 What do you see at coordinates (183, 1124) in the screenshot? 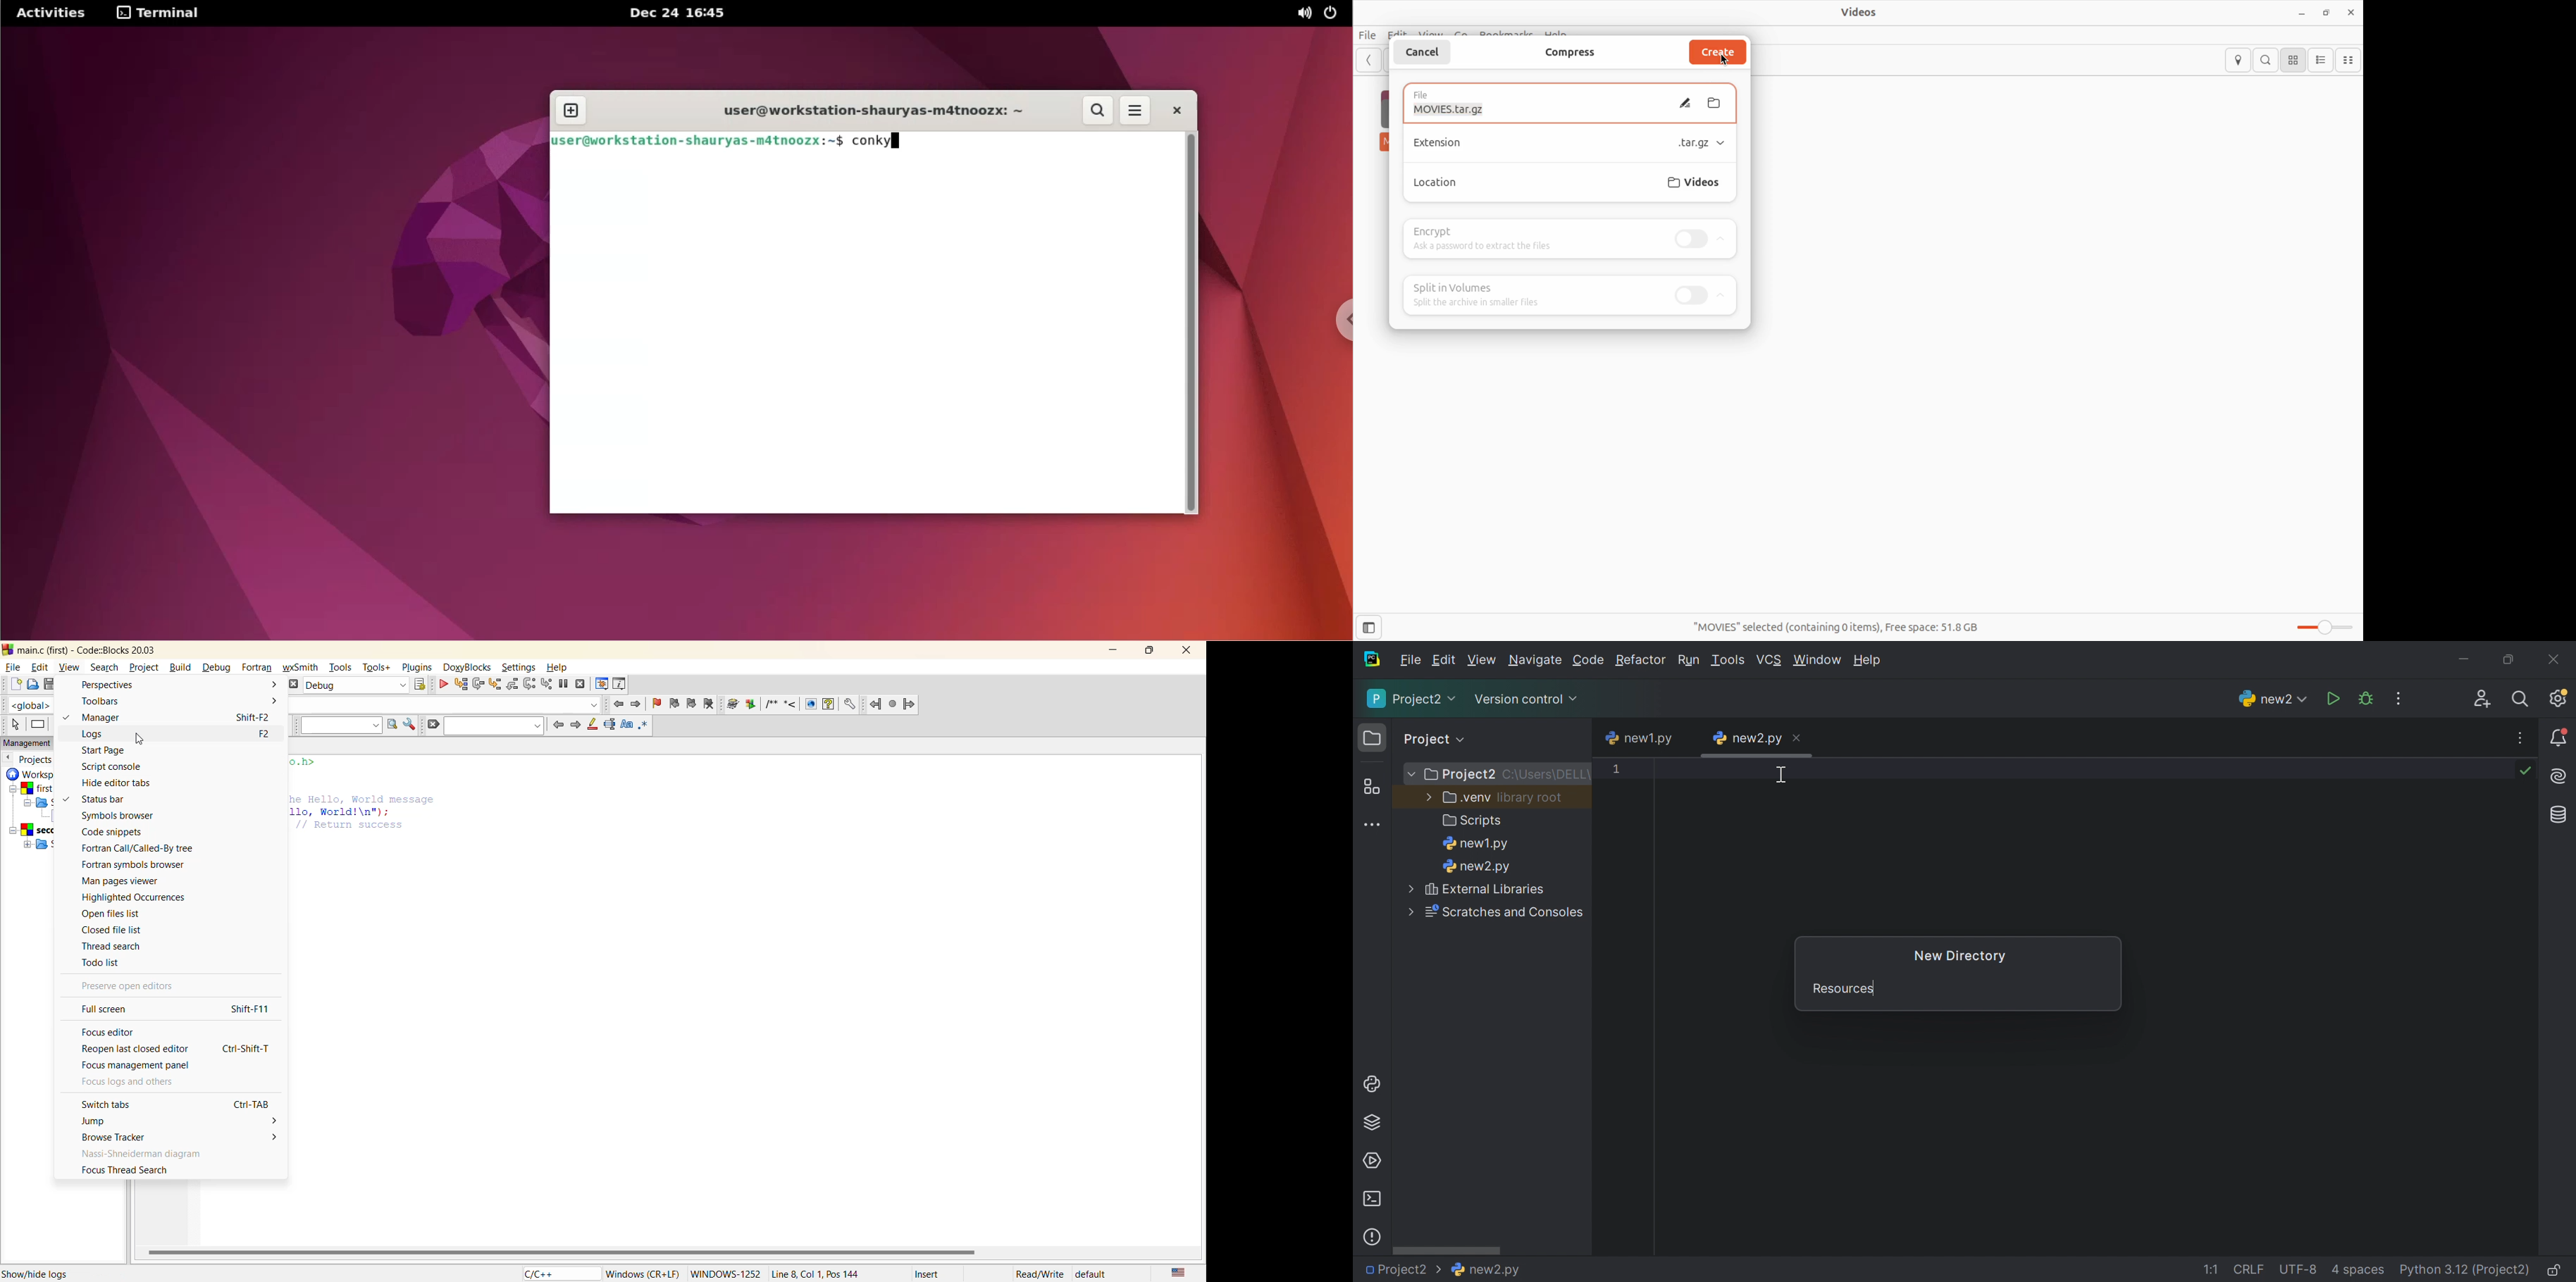
I see `jump` at bounding box center [183, 1124].